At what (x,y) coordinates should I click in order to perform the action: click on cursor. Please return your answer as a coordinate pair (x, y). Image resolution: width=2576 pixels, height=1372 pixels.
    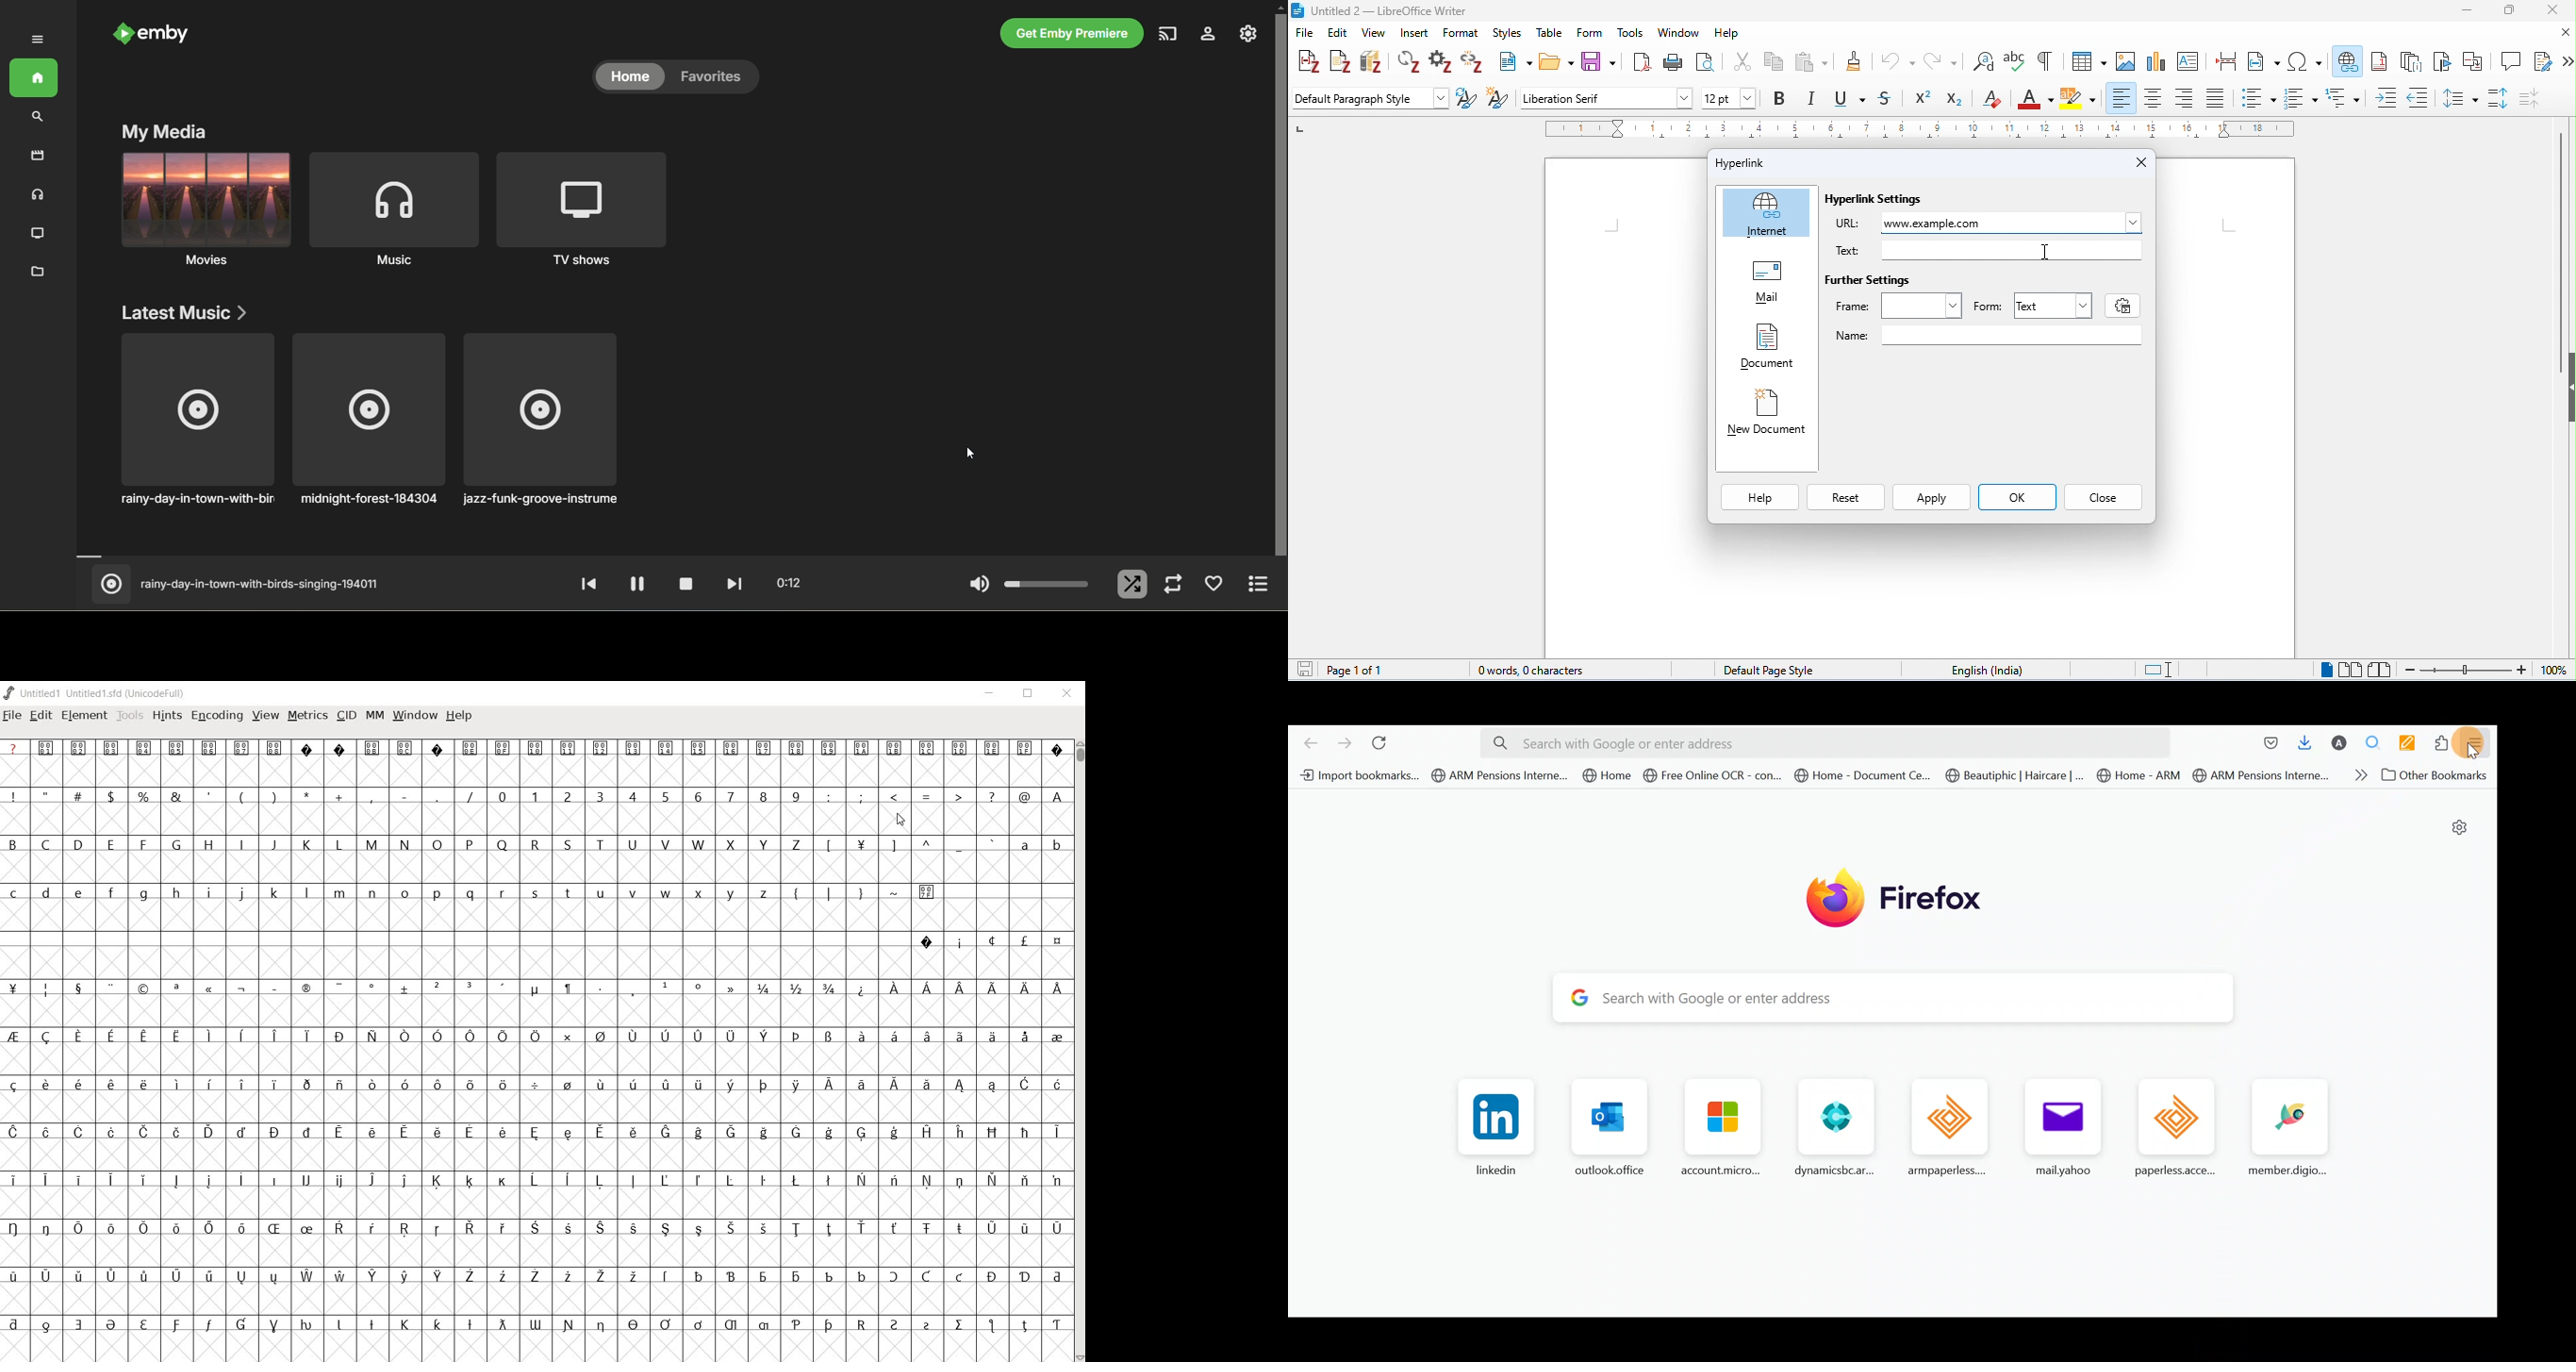
    Looking at the image, I should click on (2357, 73).